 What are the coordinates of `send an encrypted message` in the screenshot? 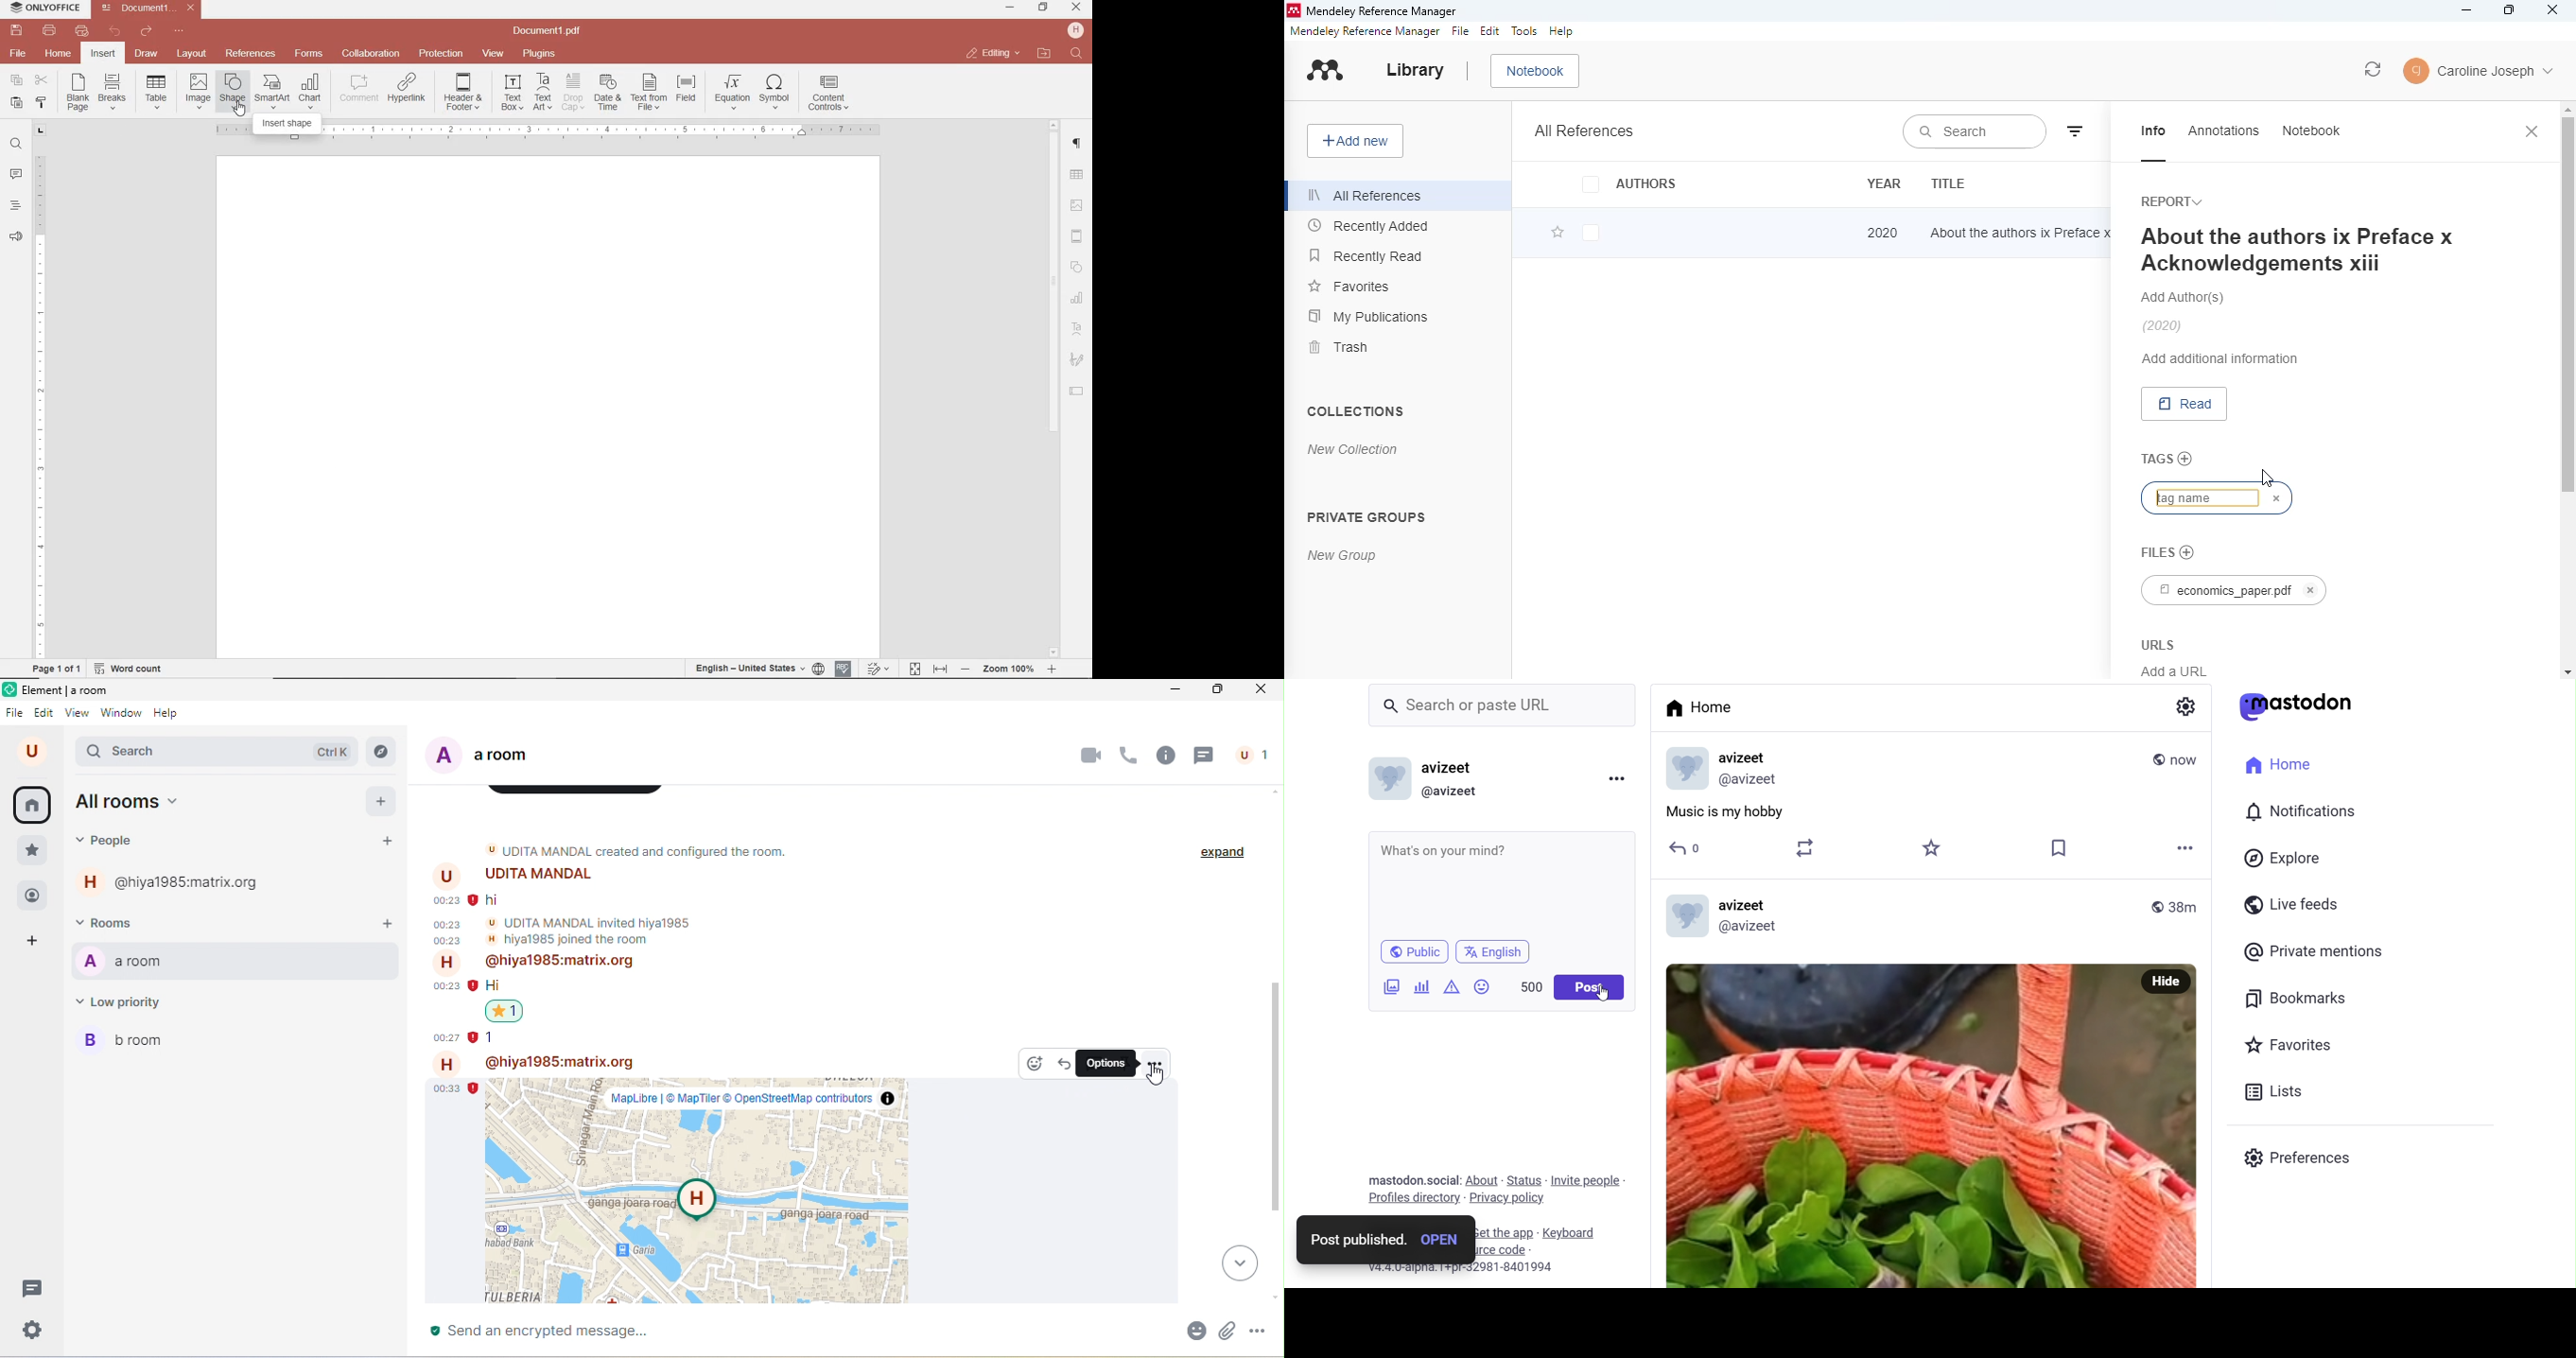 It's located at (794, 1331).